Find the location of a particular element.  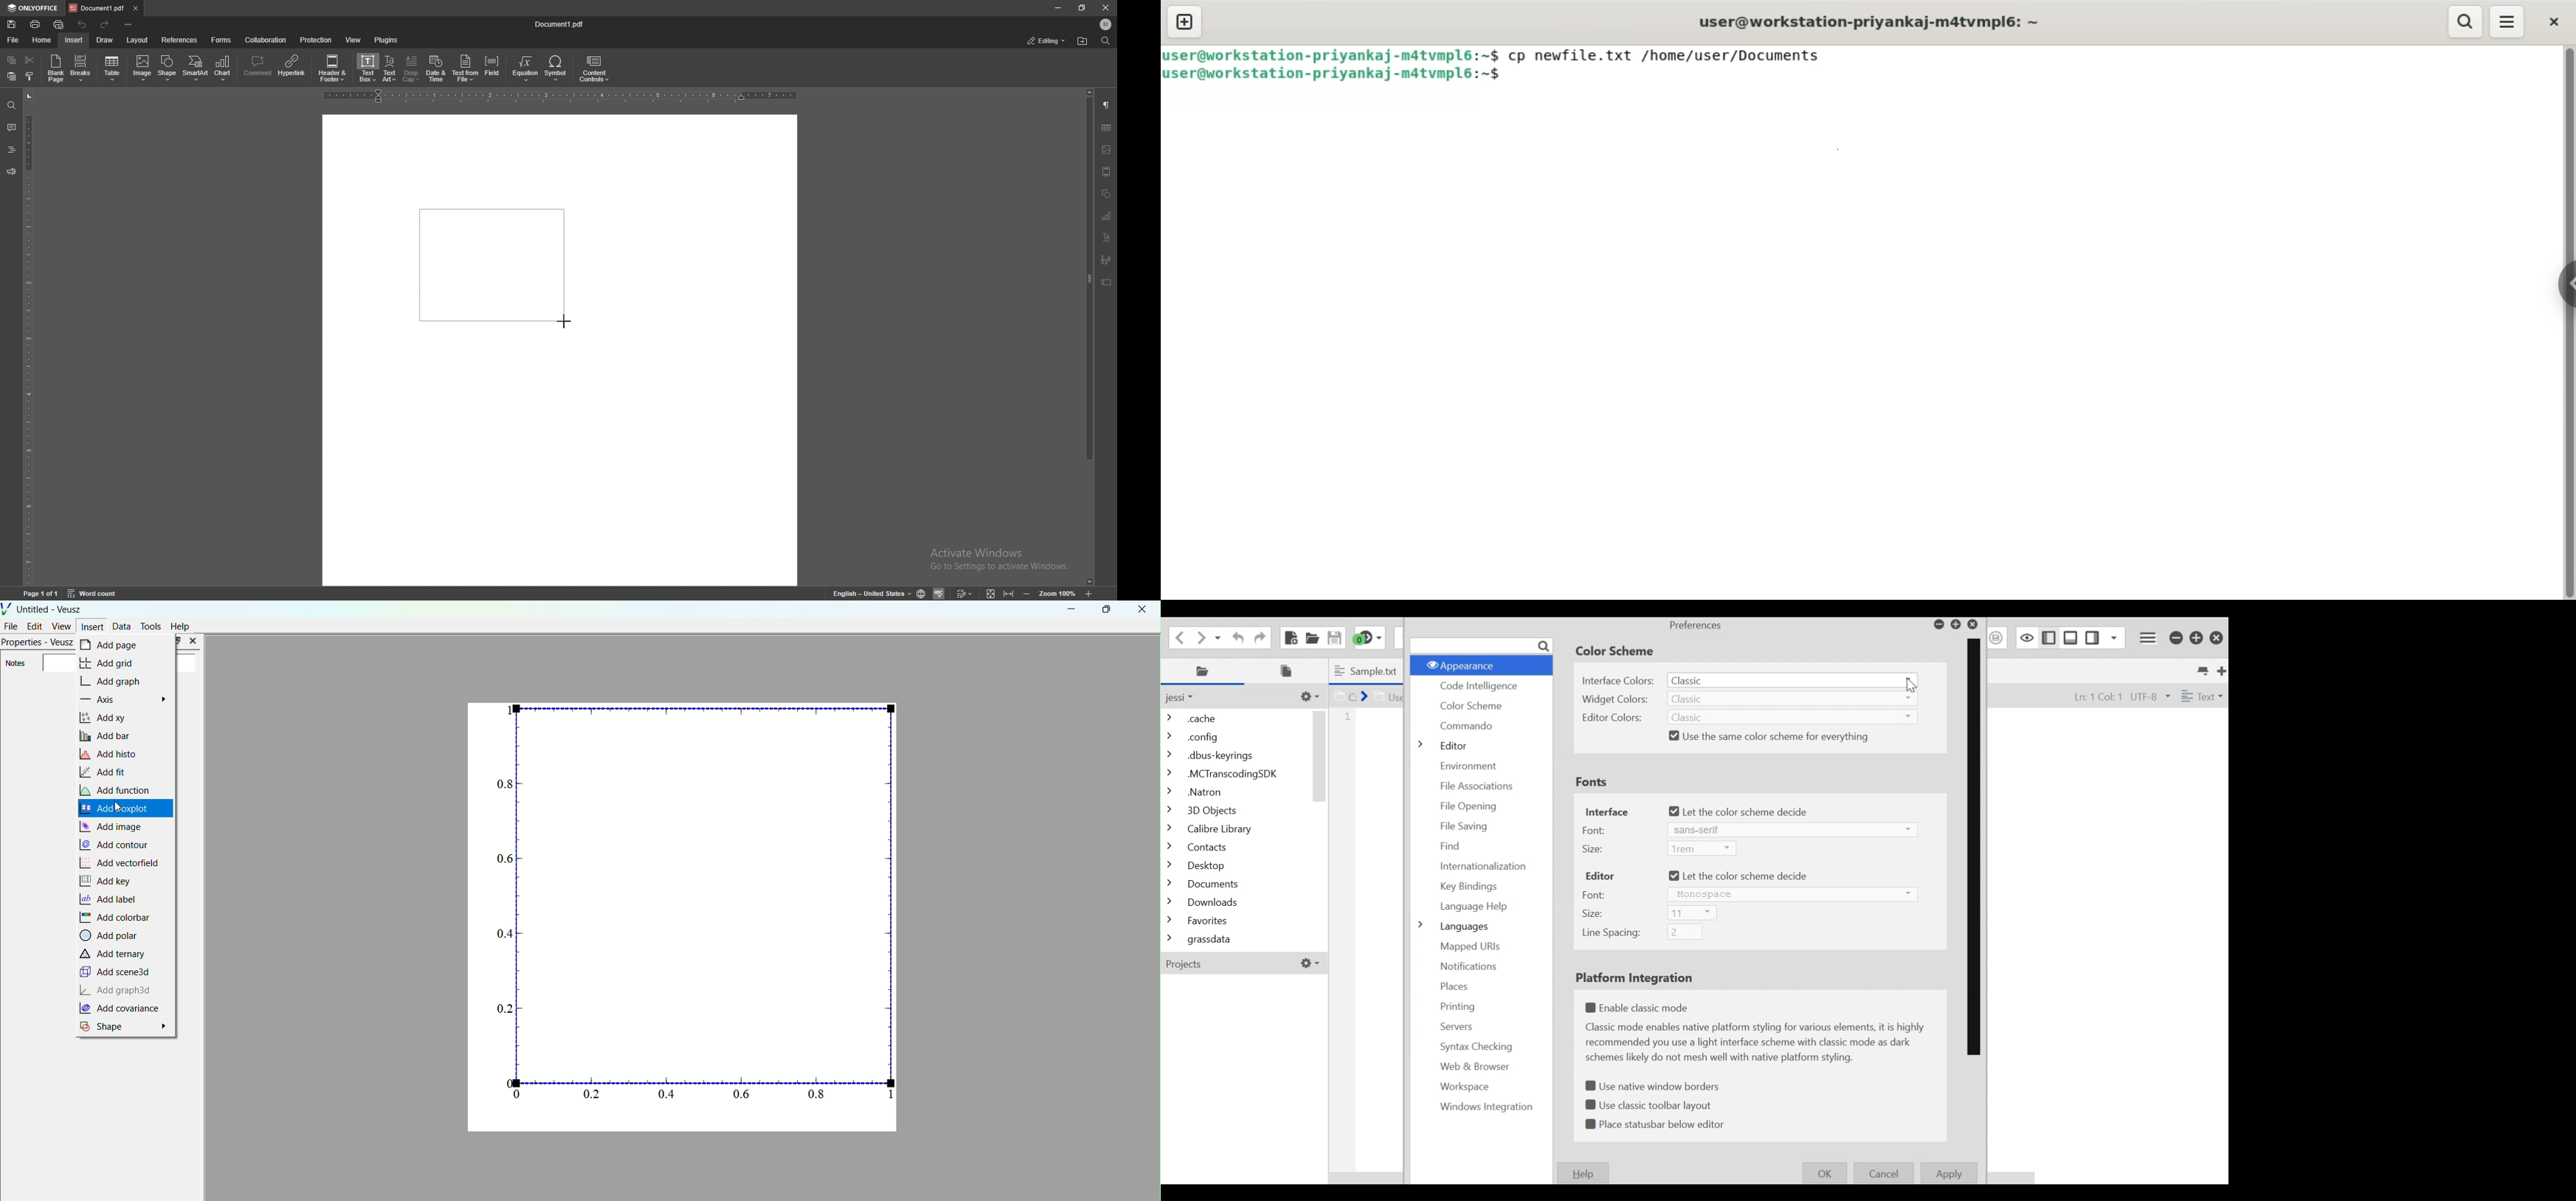

minimise is located at coordinates (1072, 608).